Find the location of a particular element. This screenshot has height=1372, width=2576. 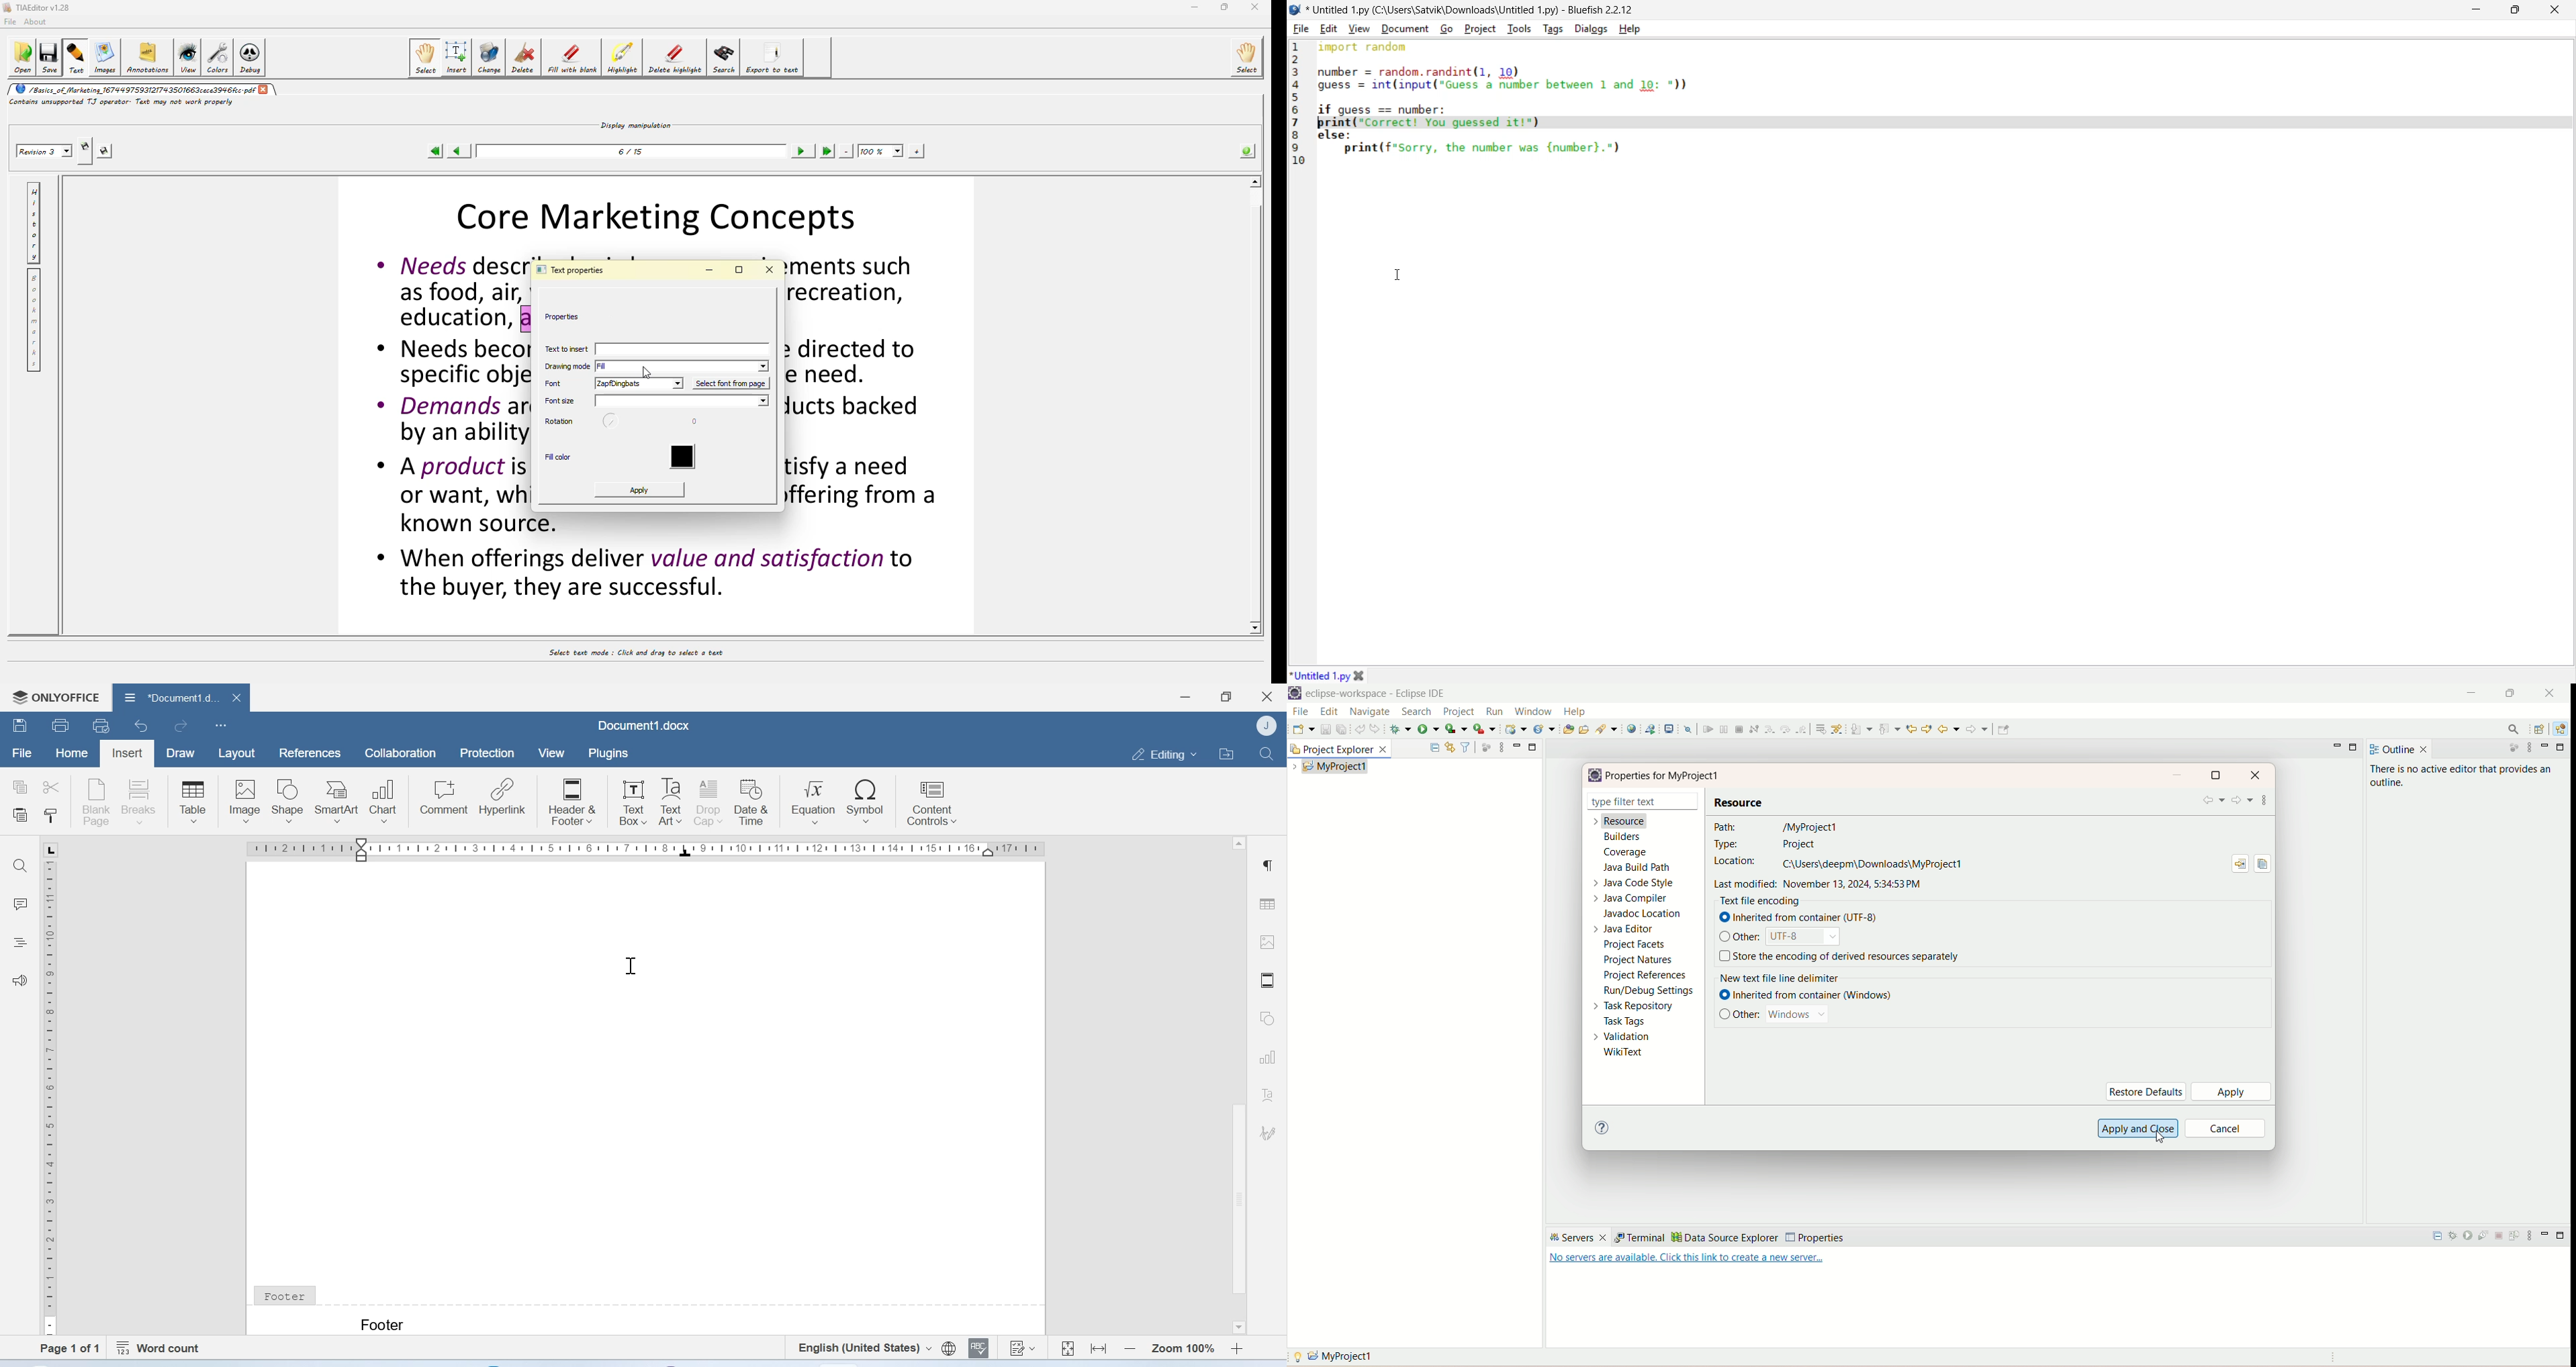

java EE is located at coordinates (2562, 728).